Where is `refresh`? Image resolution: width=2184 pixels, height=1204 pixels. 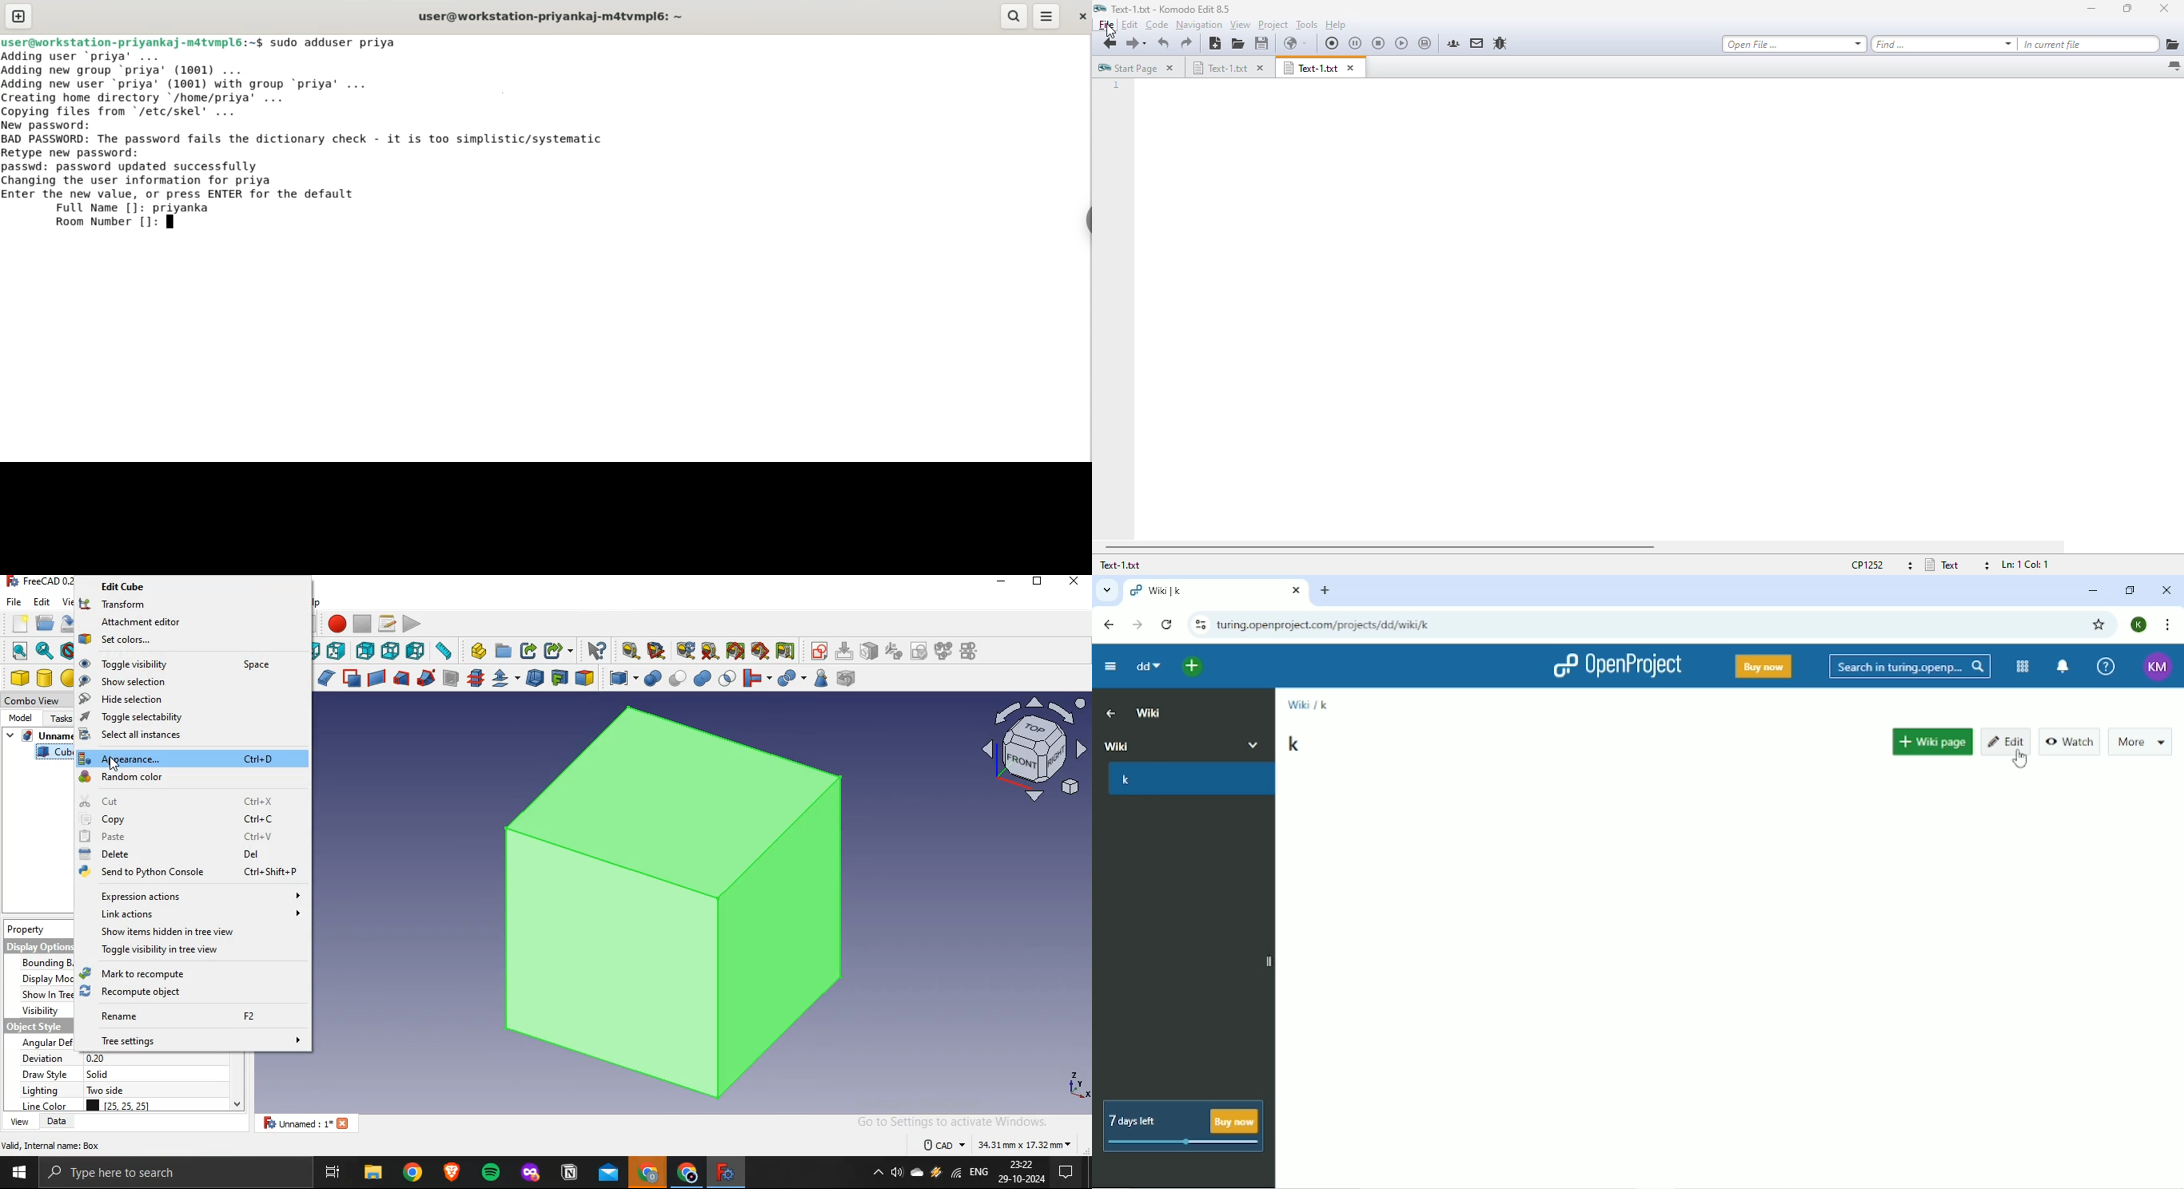 refresh is located at coordinates (685, 650).